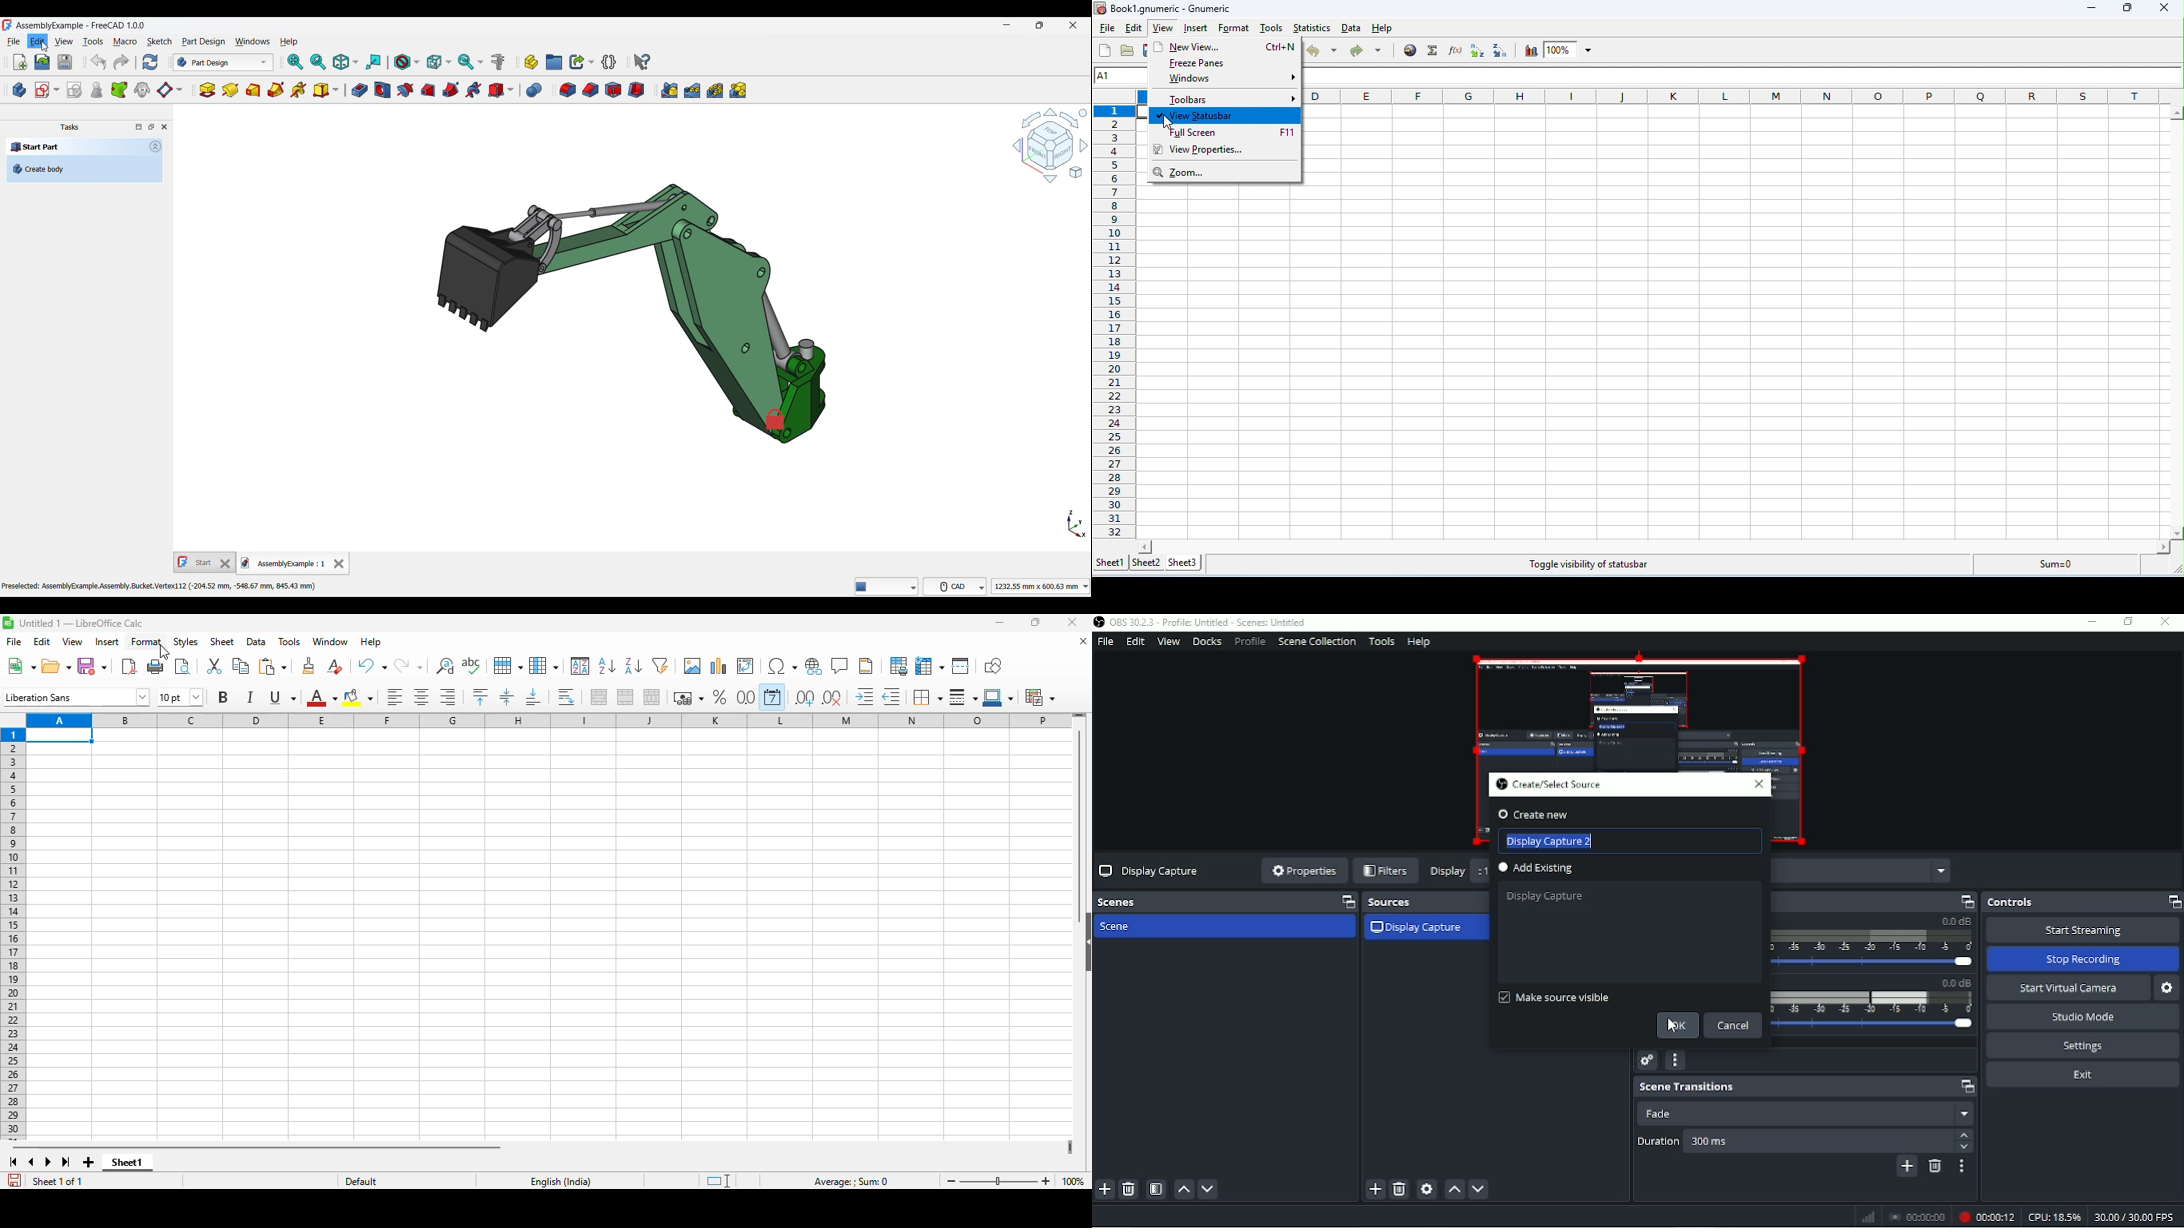 The width and height of the screenshot is (2184, 1232). What do you see at coordinates (720, 697) in the screenshot?
I see `format as percent` at bounding box center [720, 697].